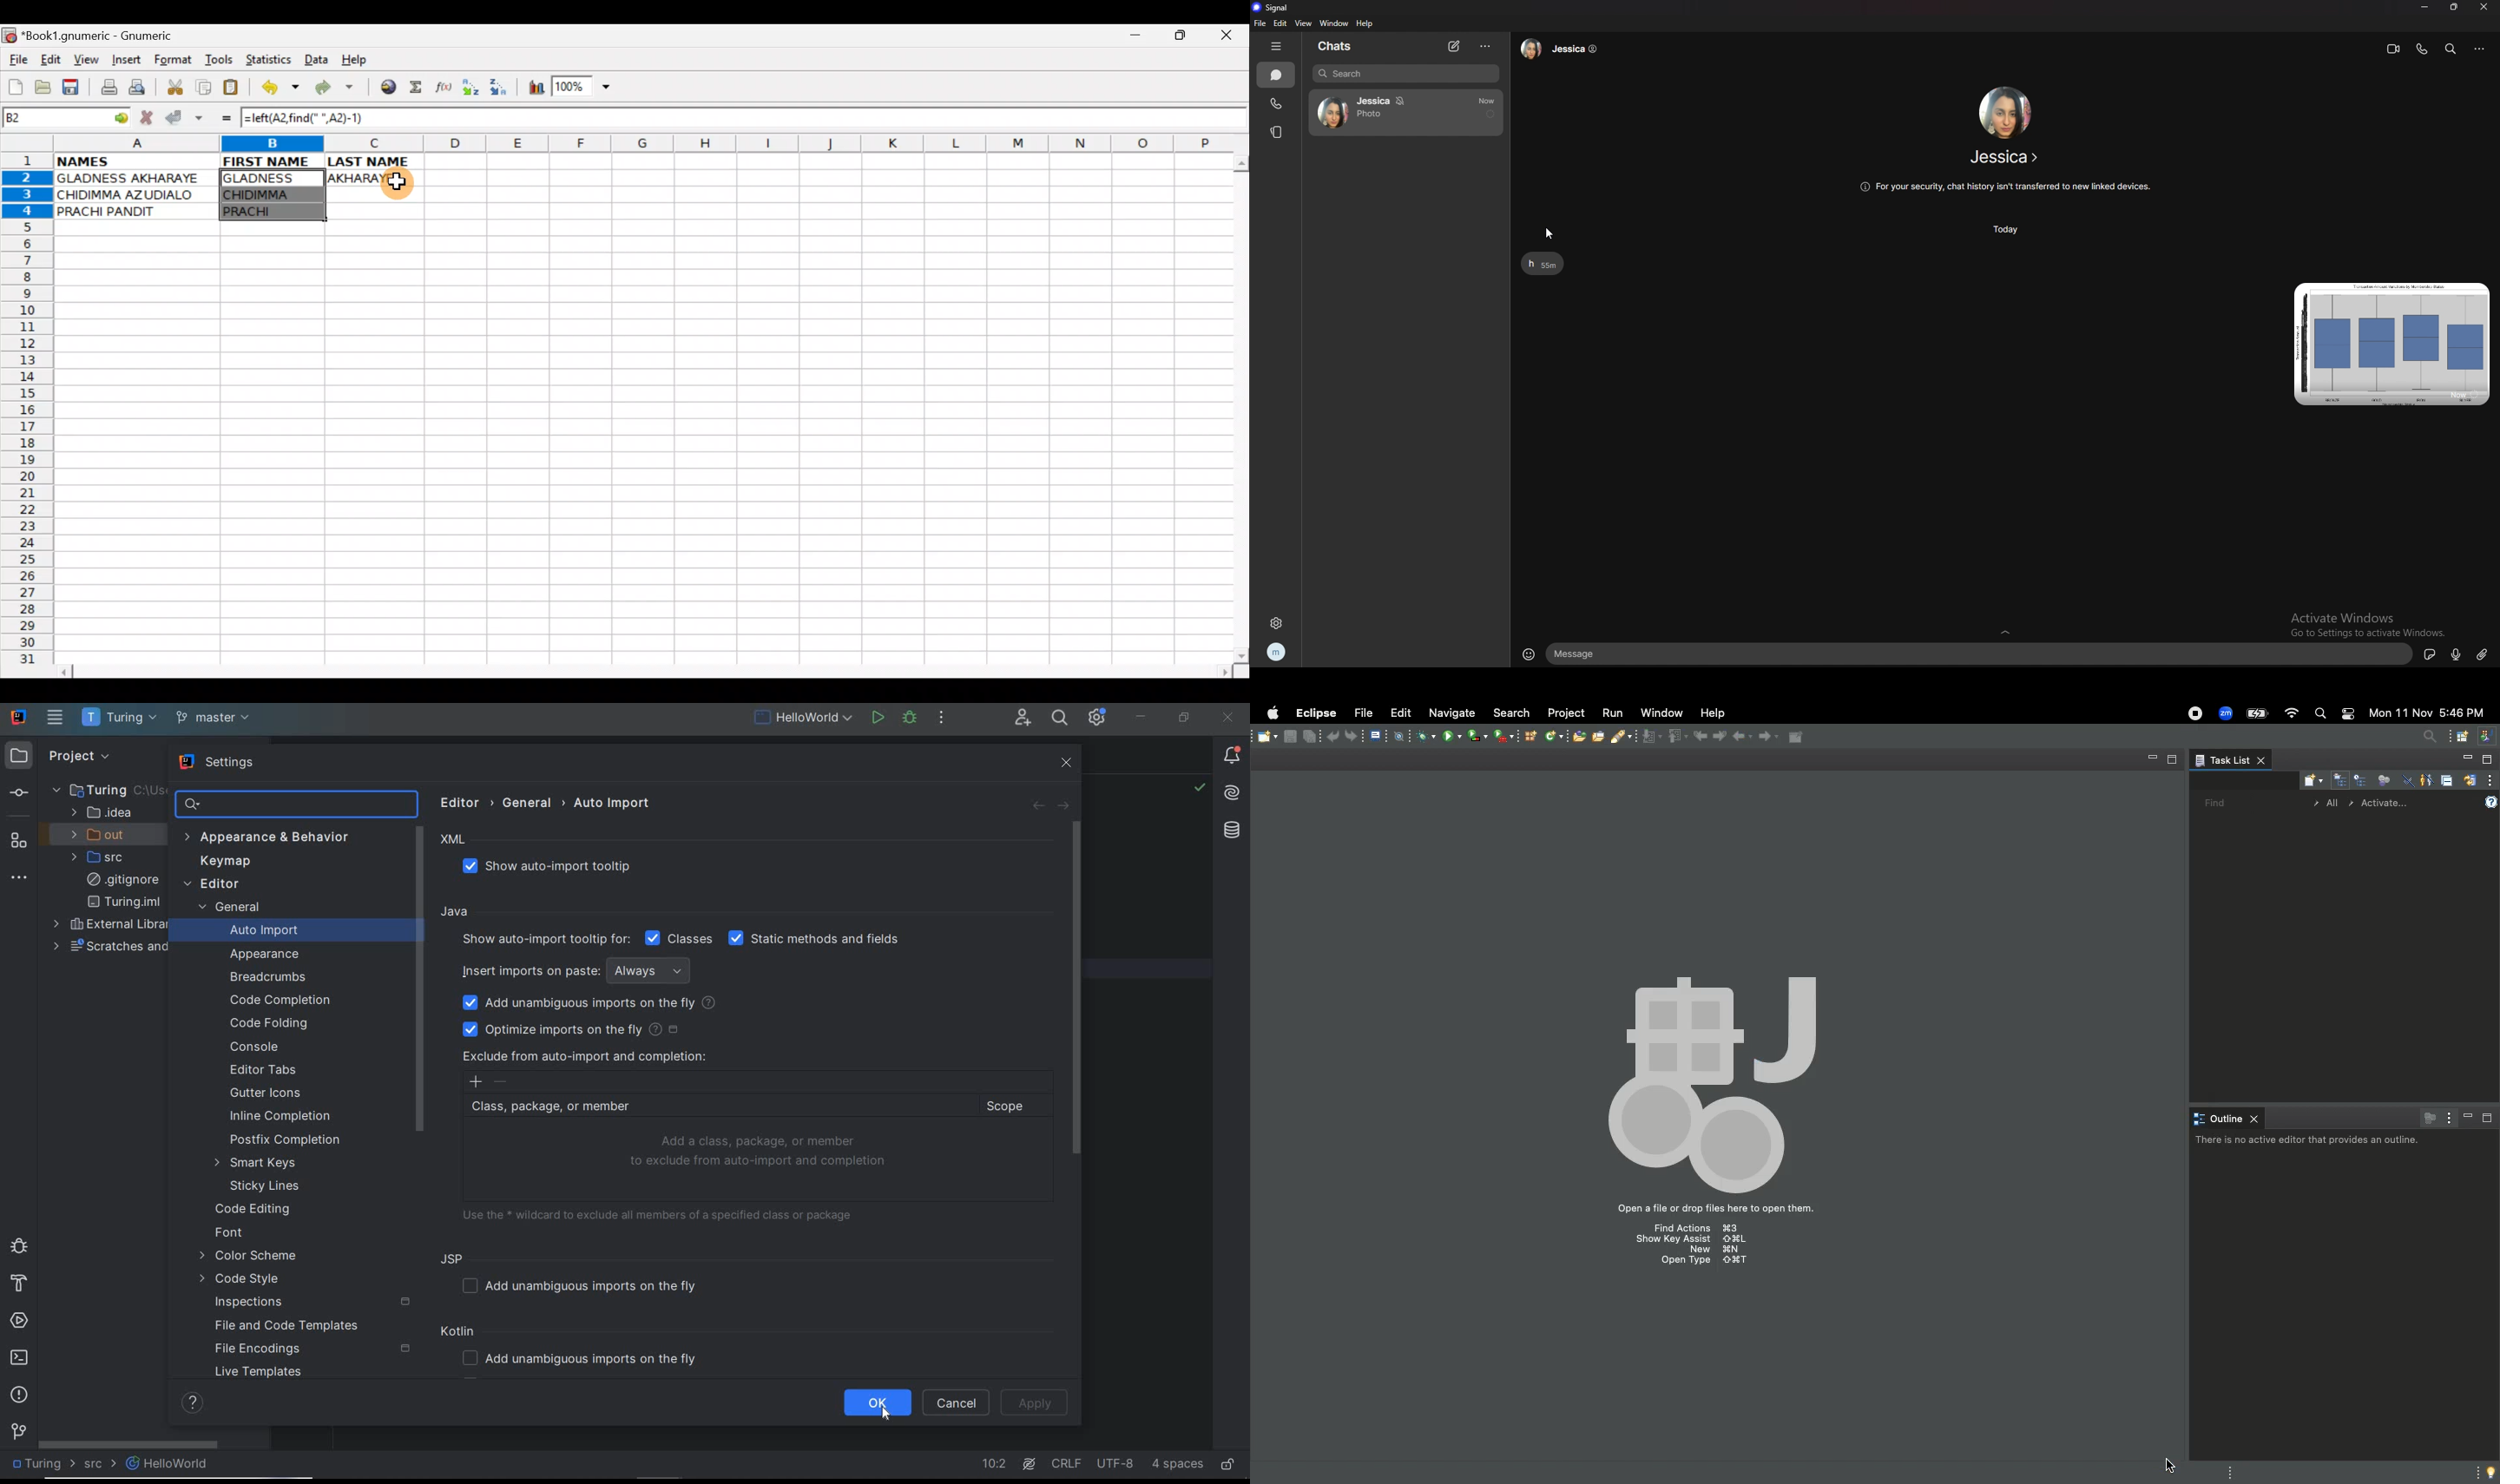  I want to click on Edit, so click(50, 59).